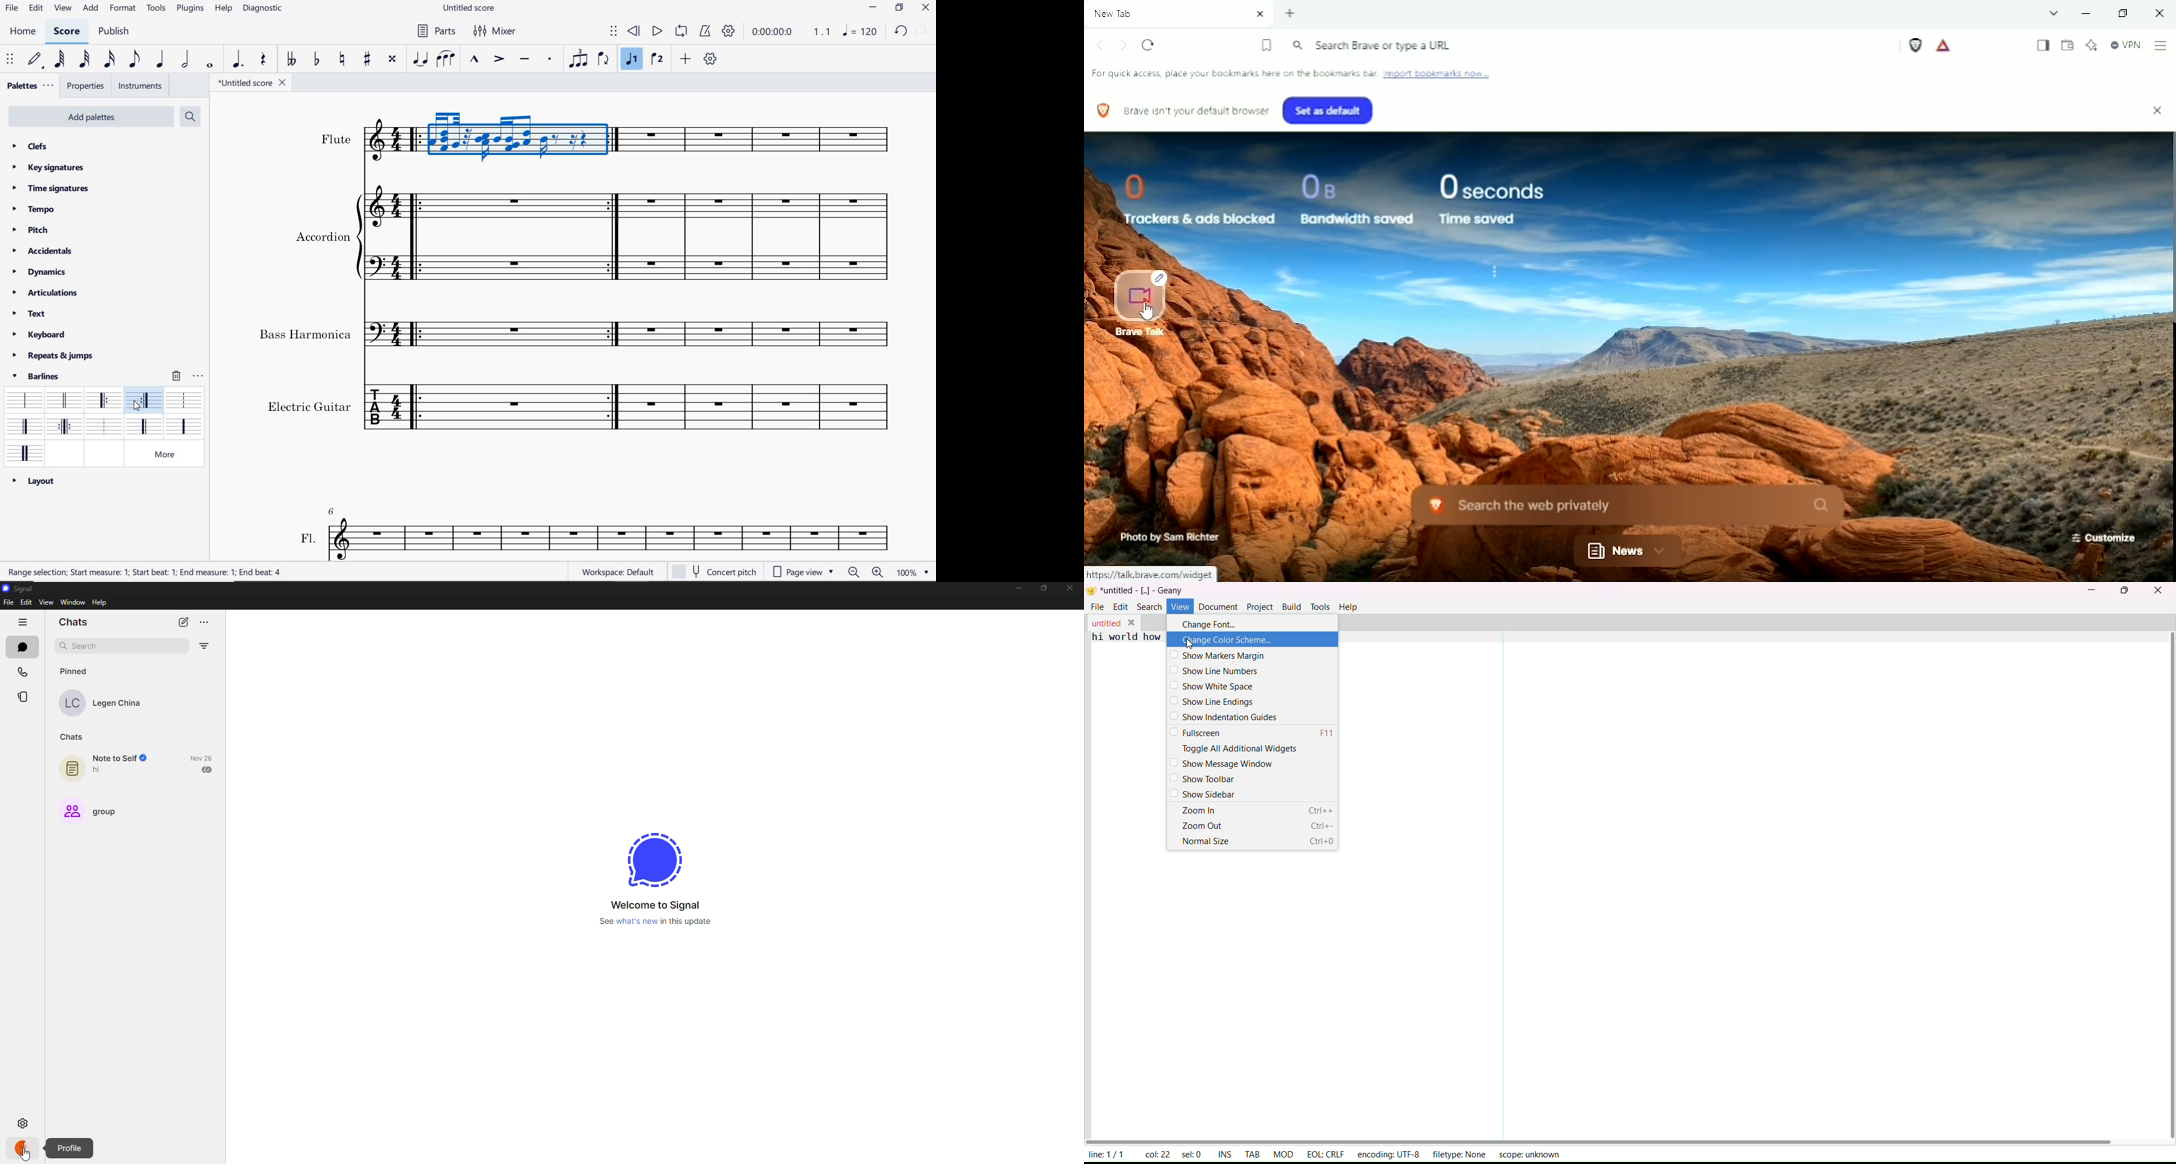  What do you see at coordinates (53, 356) in the screenshot?
I see `repeats & jumps` at bounding box center [53, 356].